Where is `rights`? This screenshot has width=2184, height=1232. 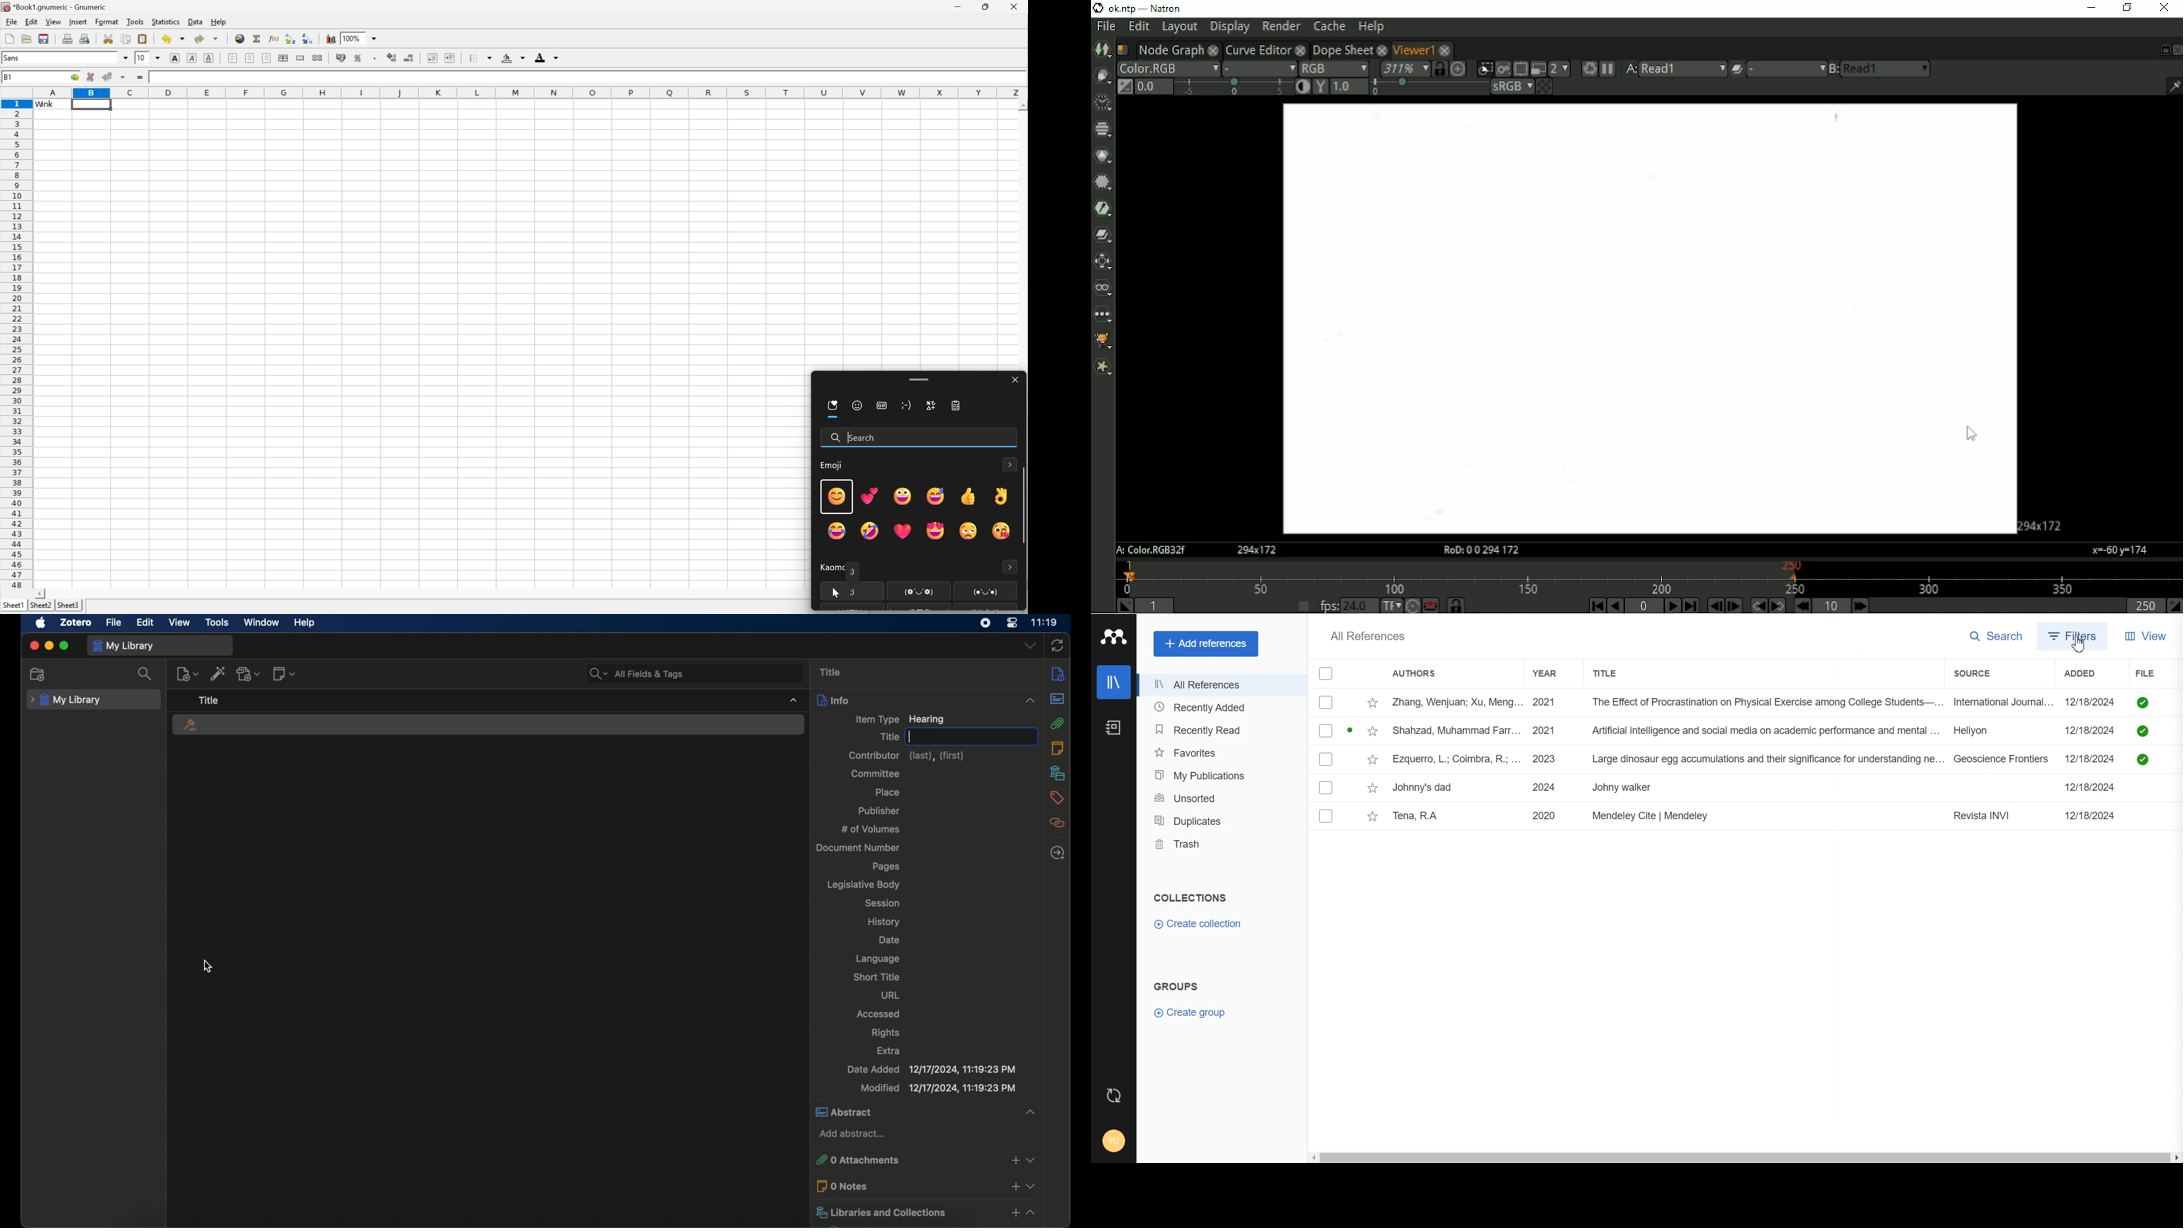
rights is located at coordinates (886, 1033).